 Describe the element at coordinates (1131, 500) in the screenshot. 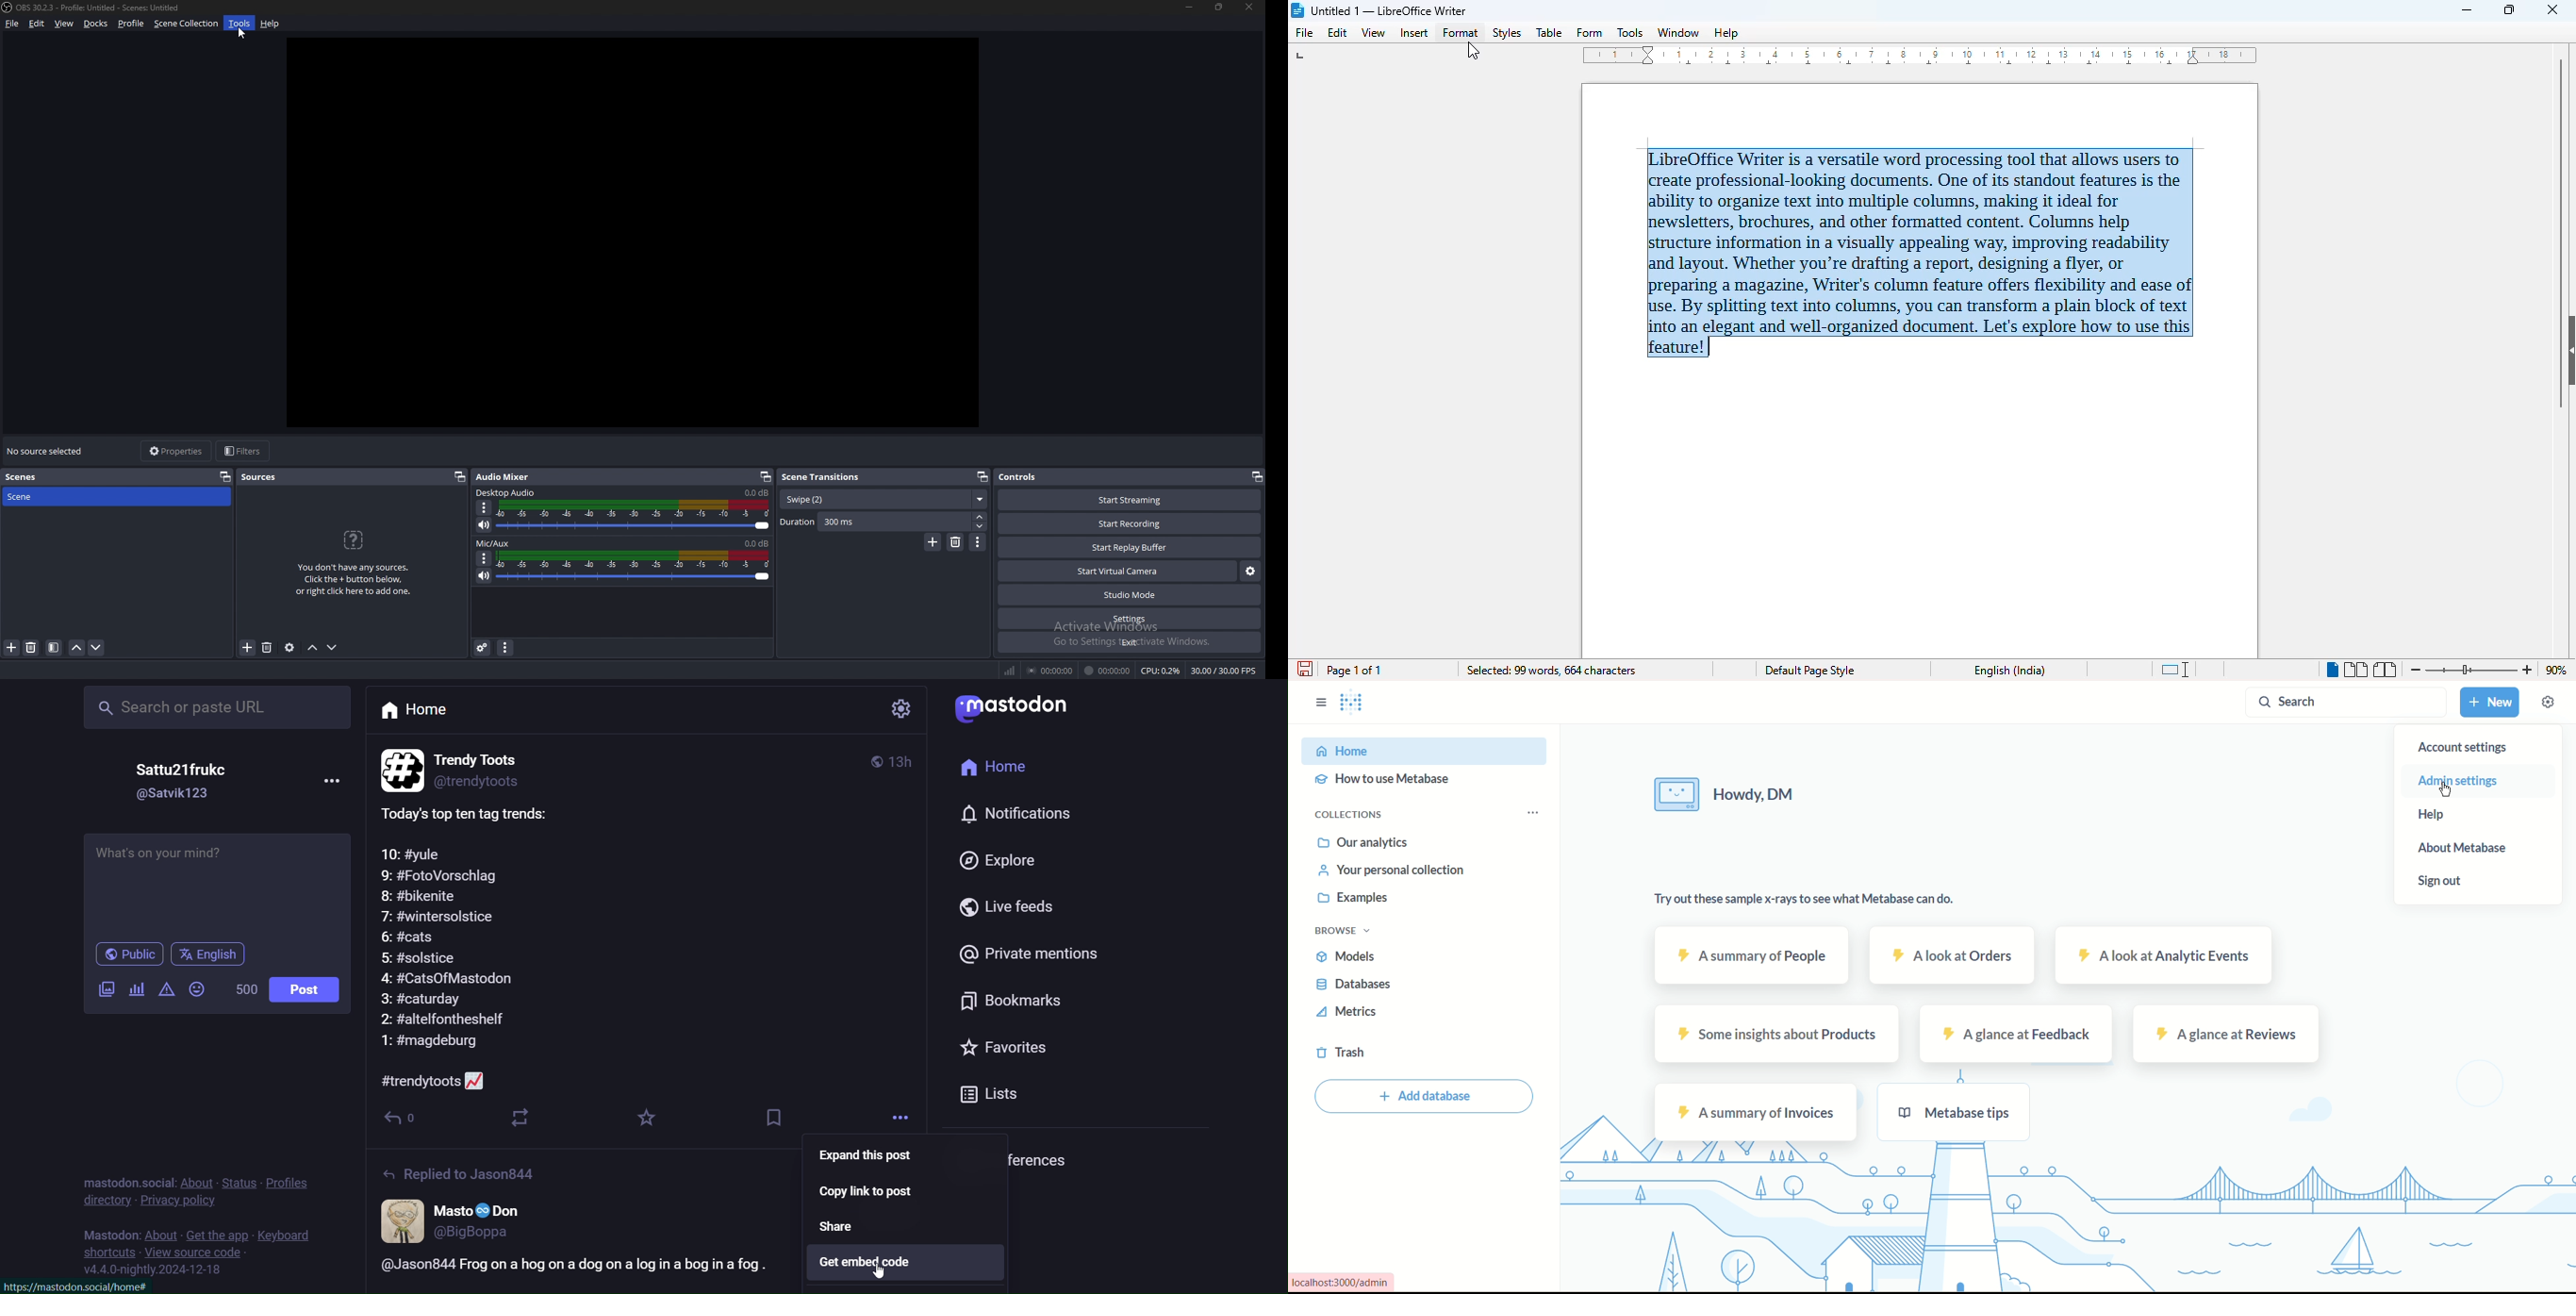

I see `start streaming` at that location.